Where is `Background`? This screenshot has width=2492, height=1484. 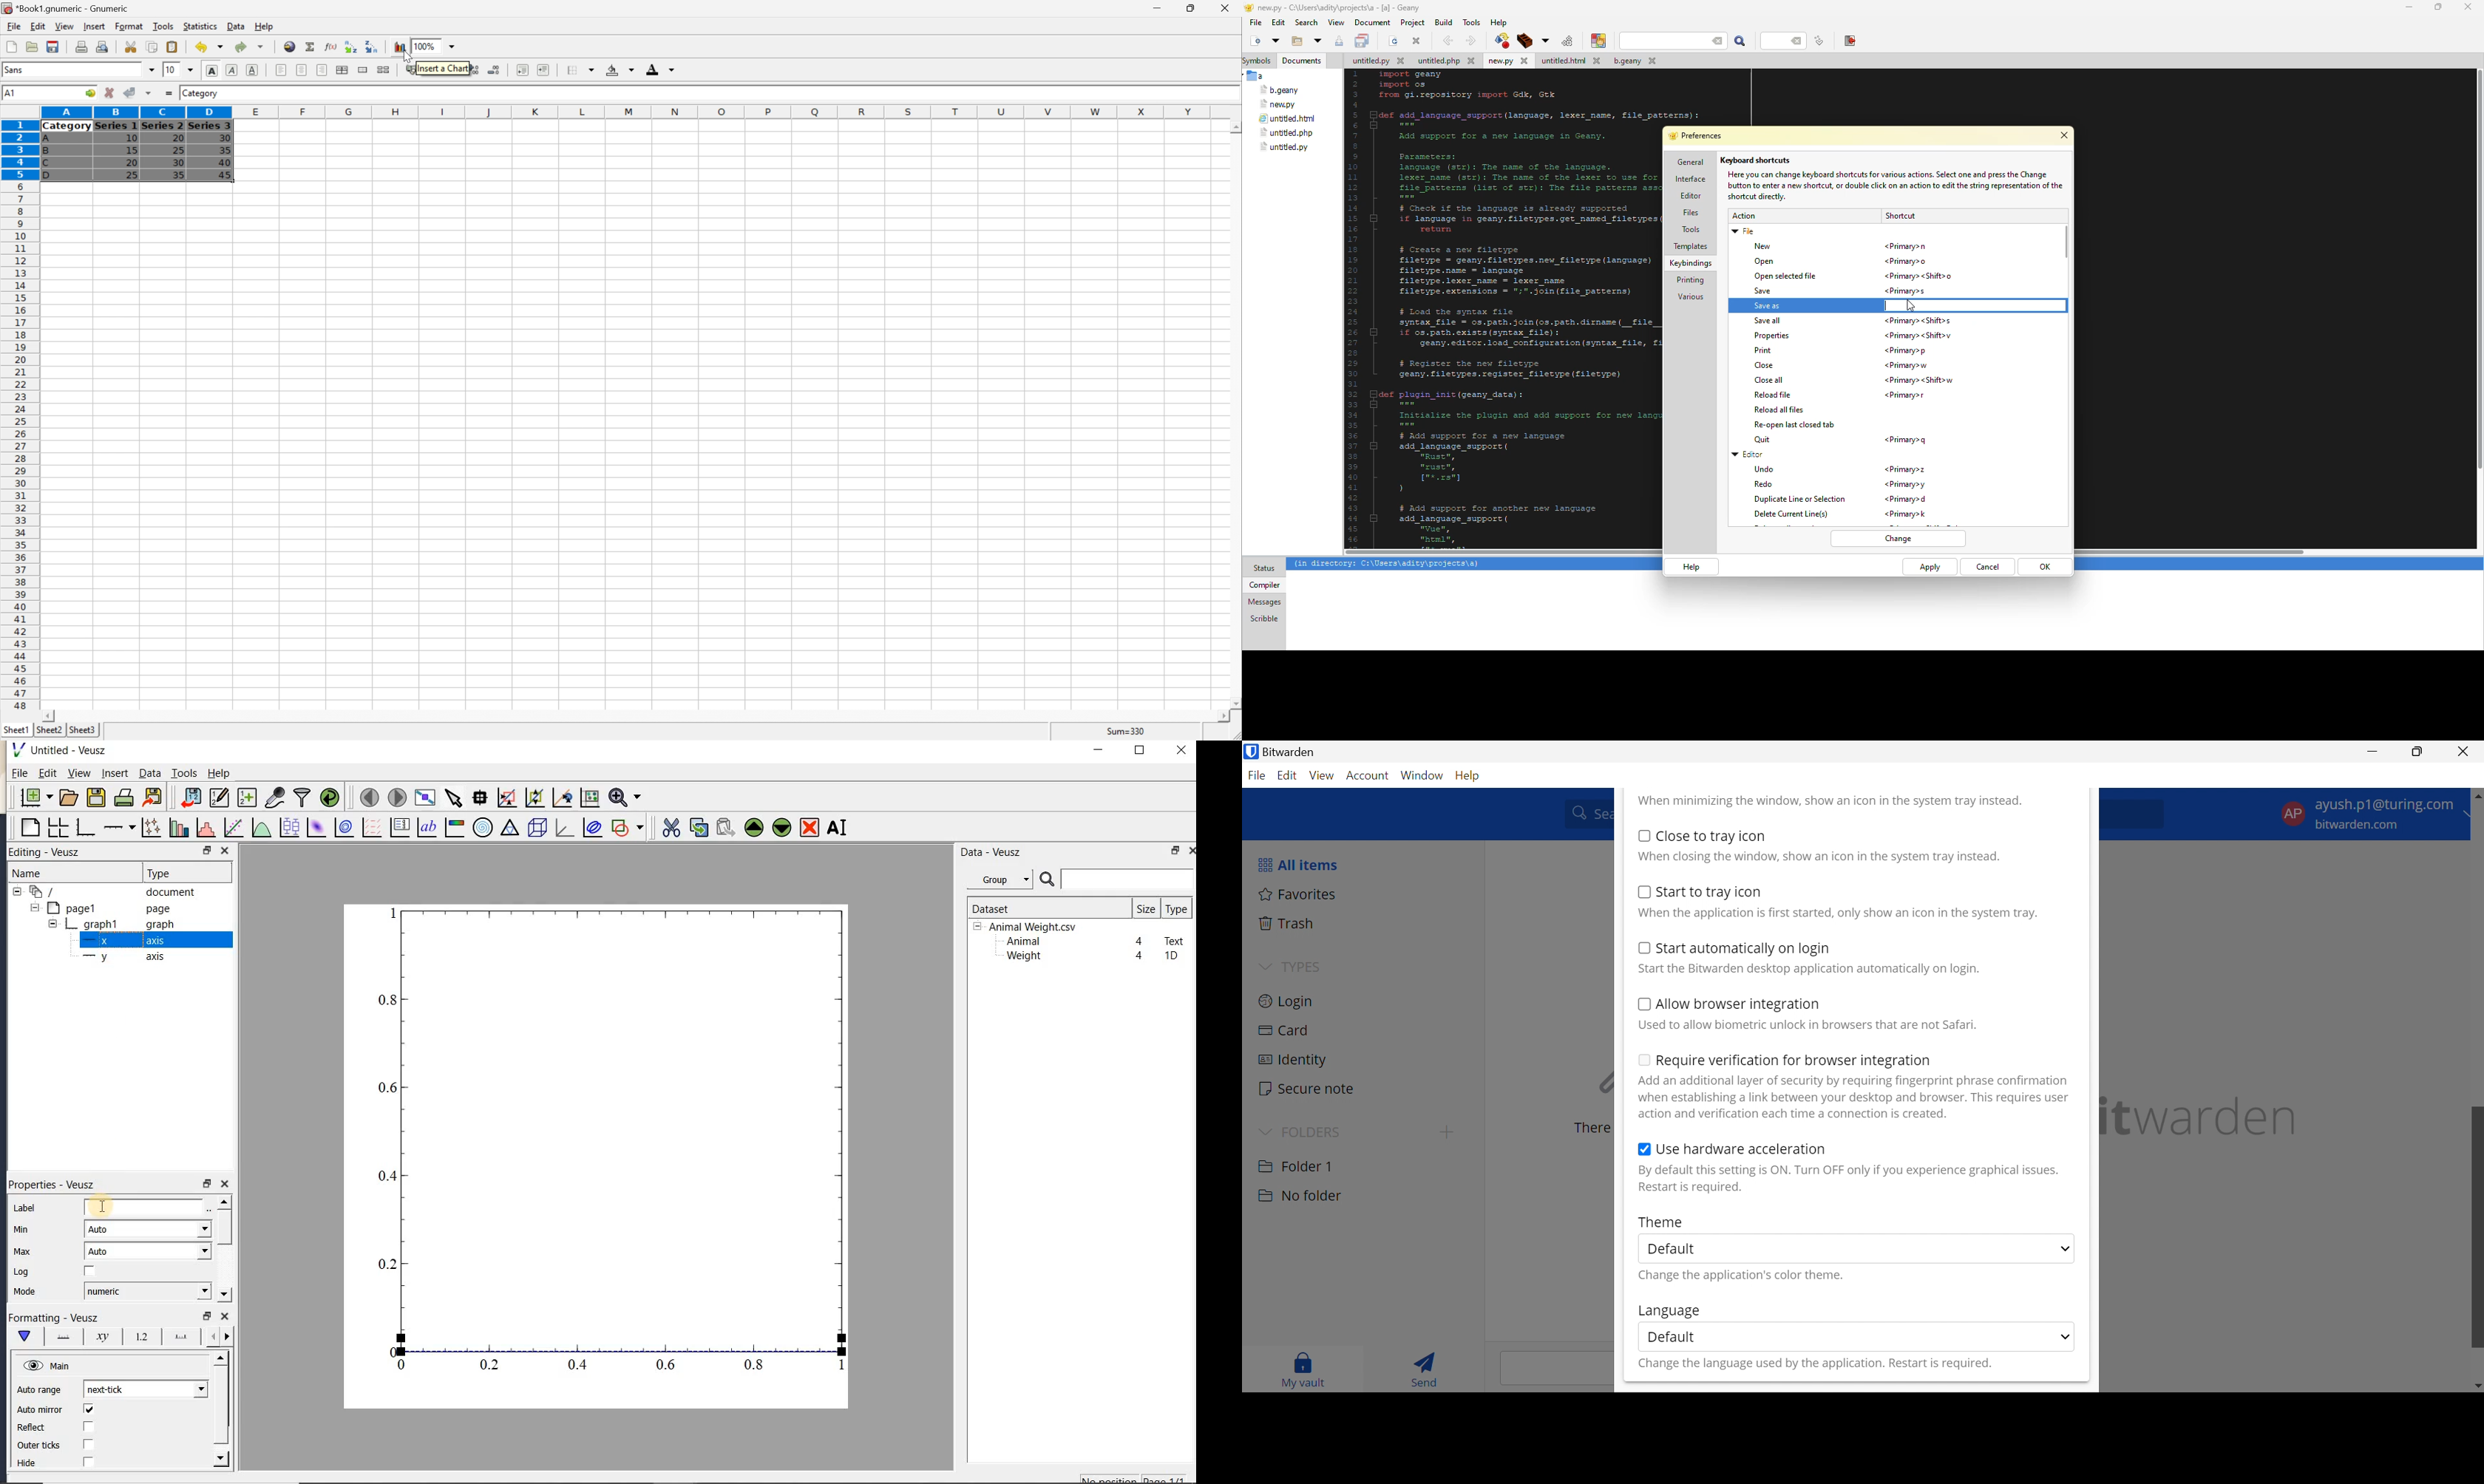 Background is located at coordinates (619, 68).